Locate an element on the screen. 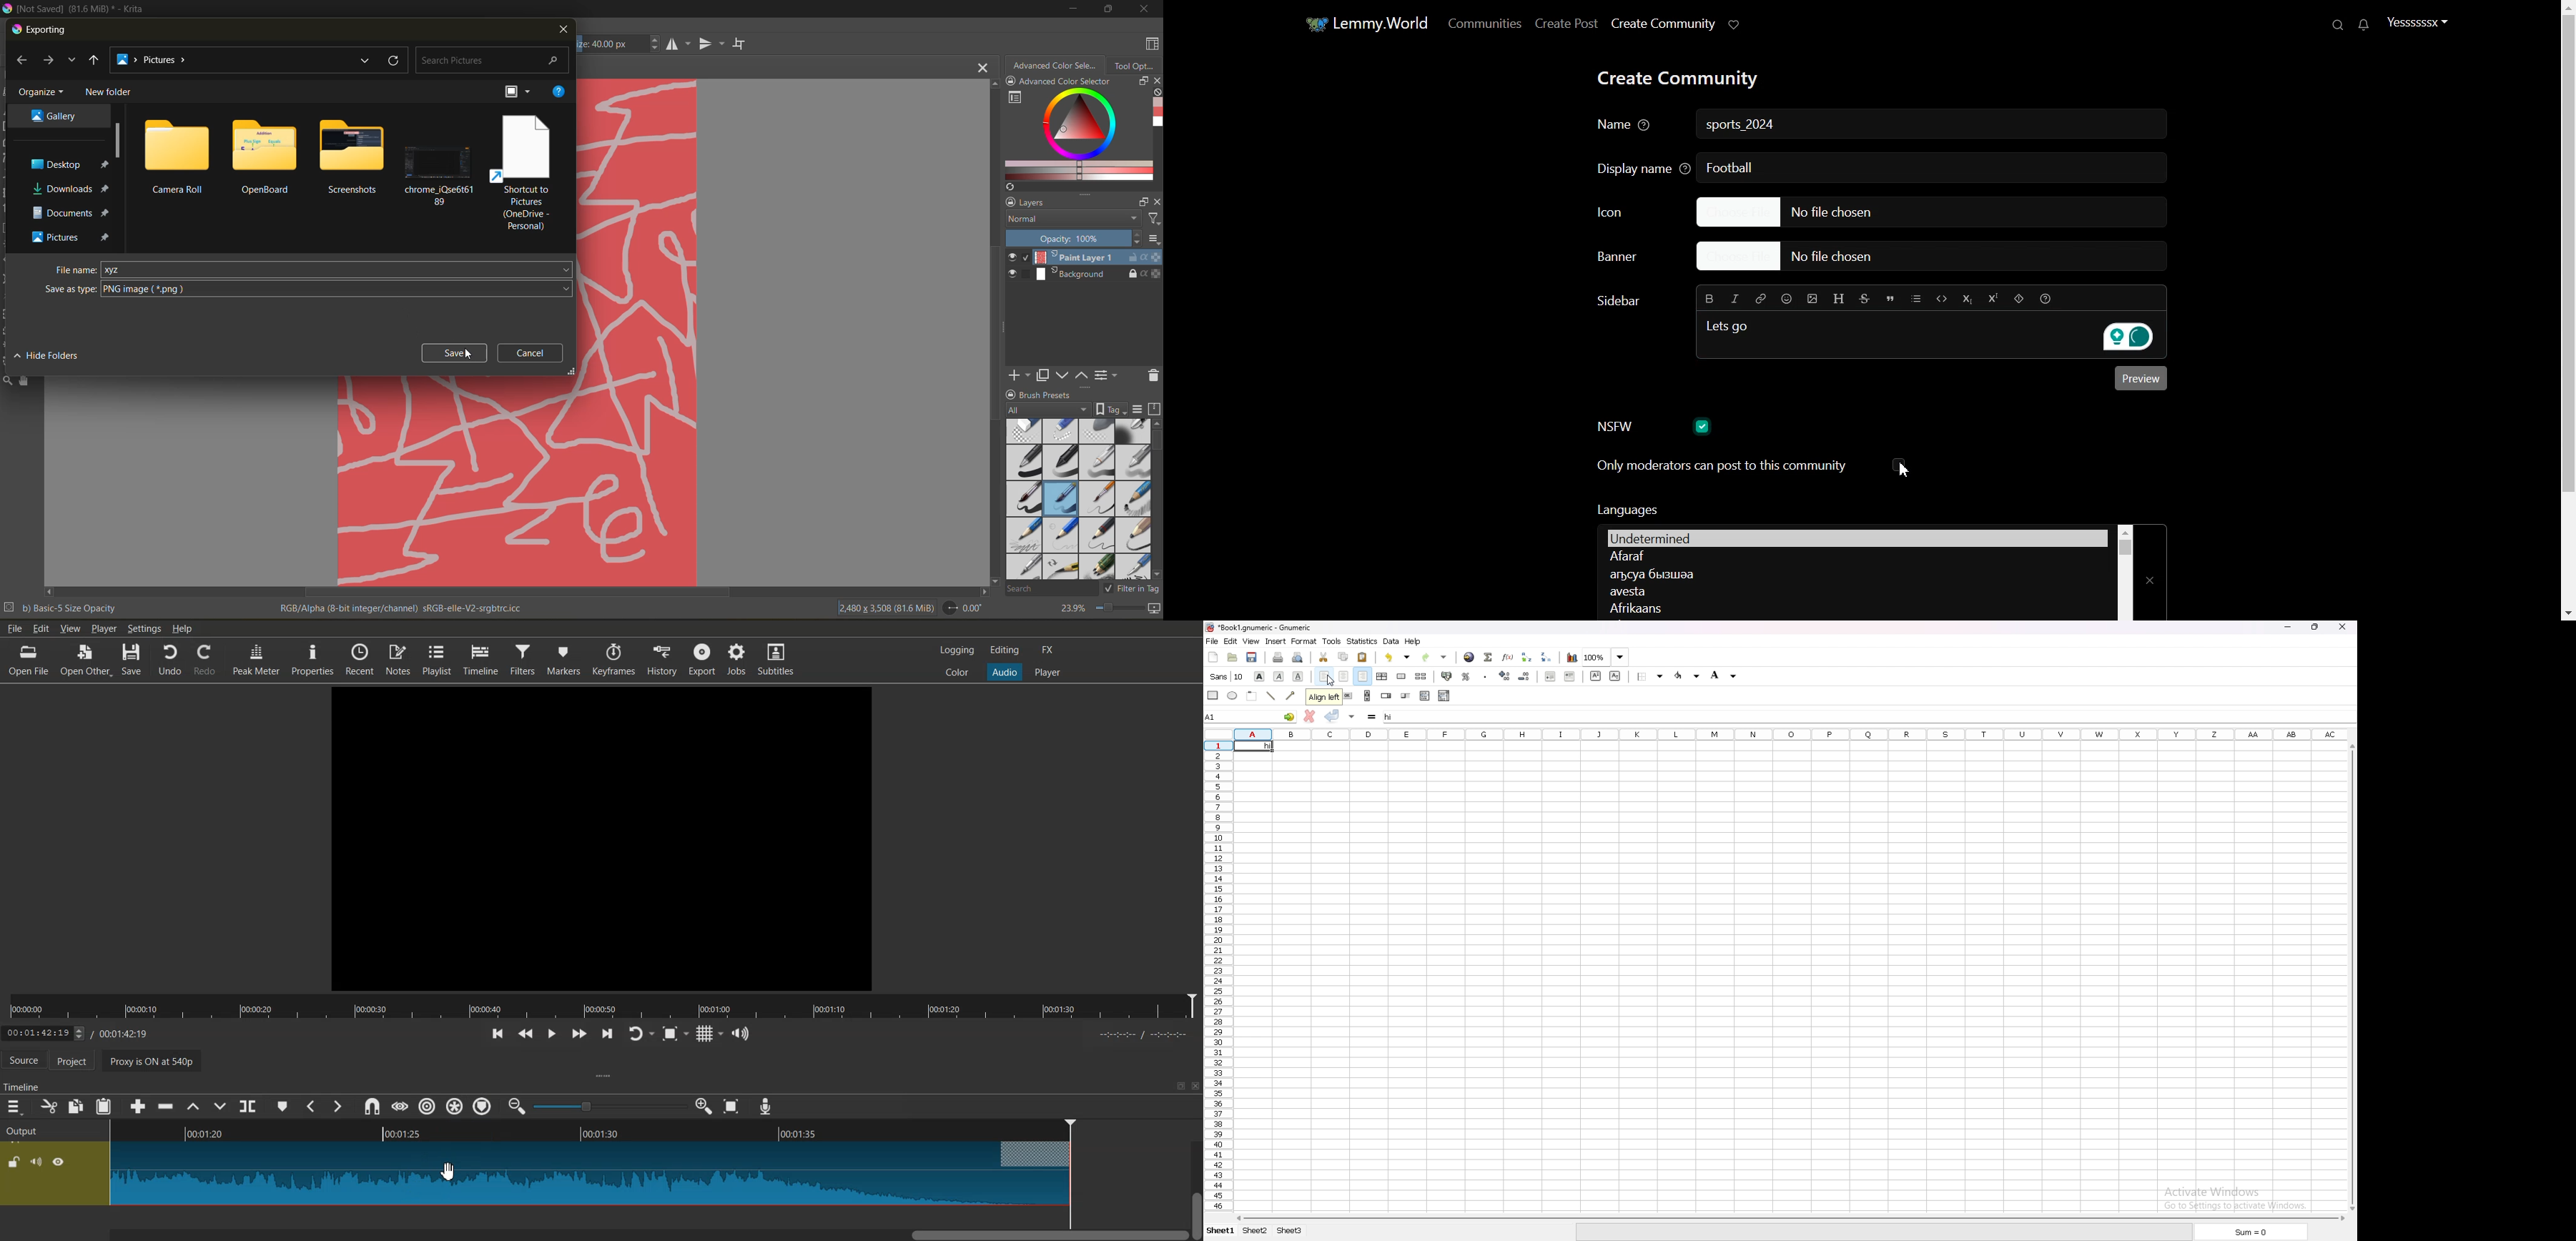 The width and height of the screenshot is (2576, 1260). filters is located at coordinates (1153, 219).